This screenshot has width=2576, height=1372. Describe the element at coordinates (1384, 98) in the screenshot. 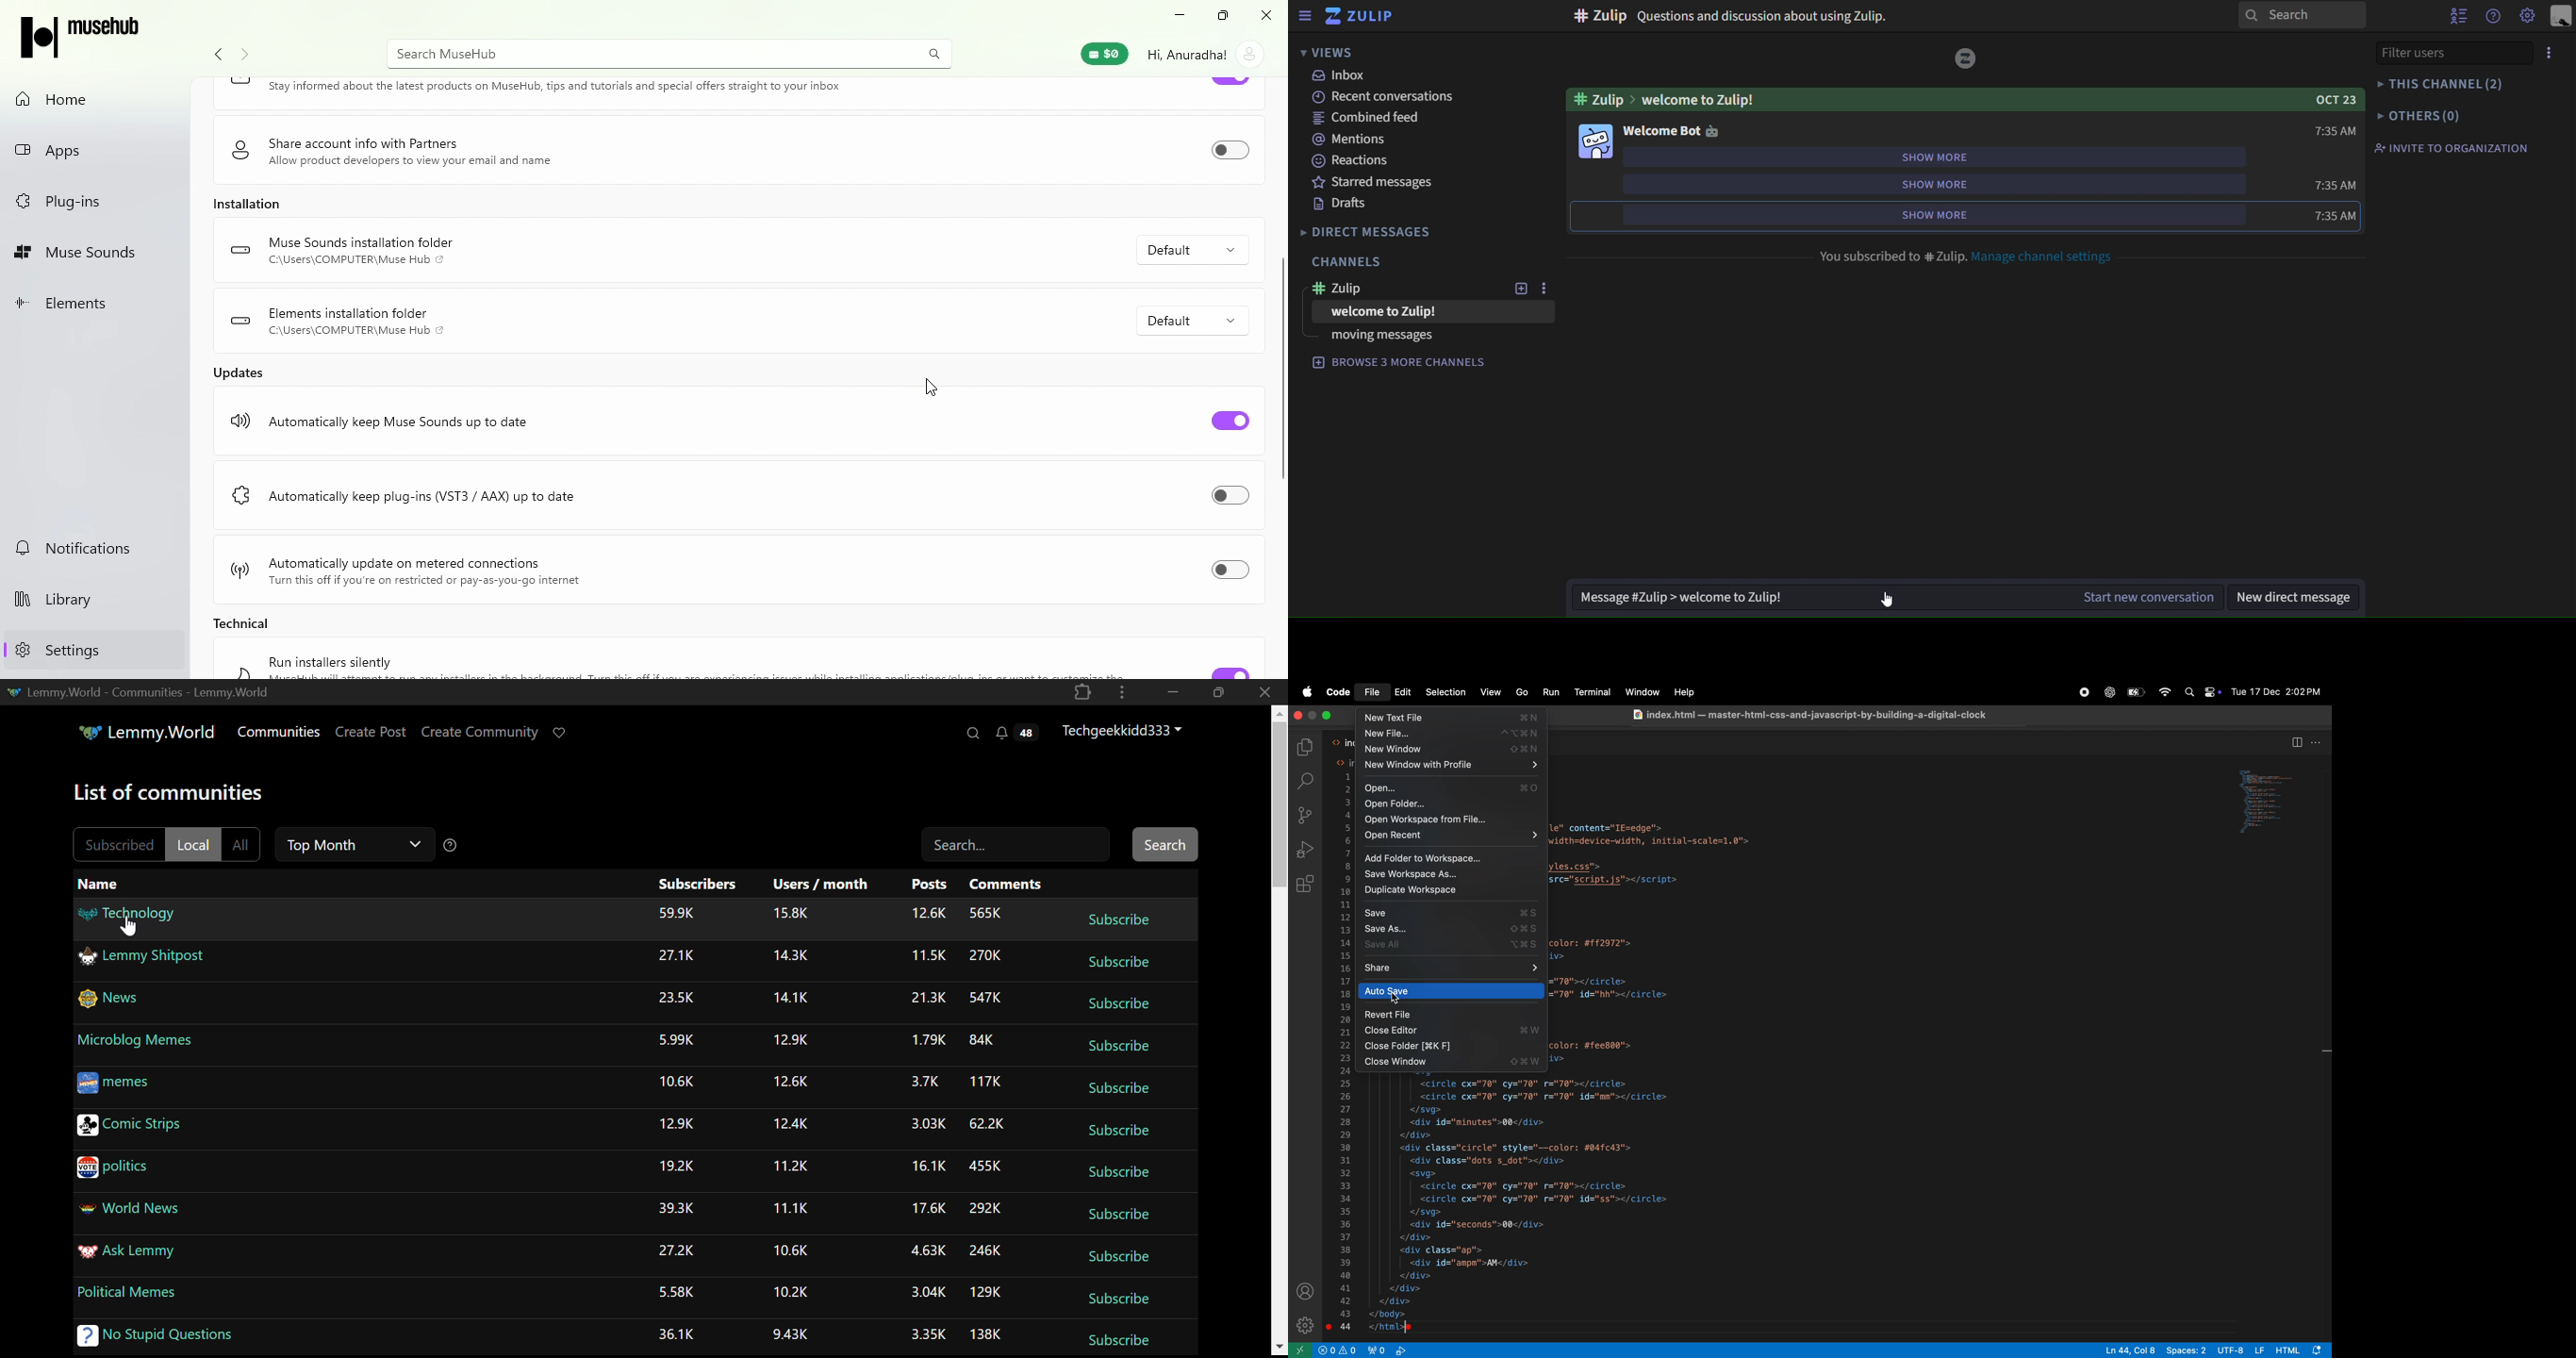

I see `recent conversations` at that location.